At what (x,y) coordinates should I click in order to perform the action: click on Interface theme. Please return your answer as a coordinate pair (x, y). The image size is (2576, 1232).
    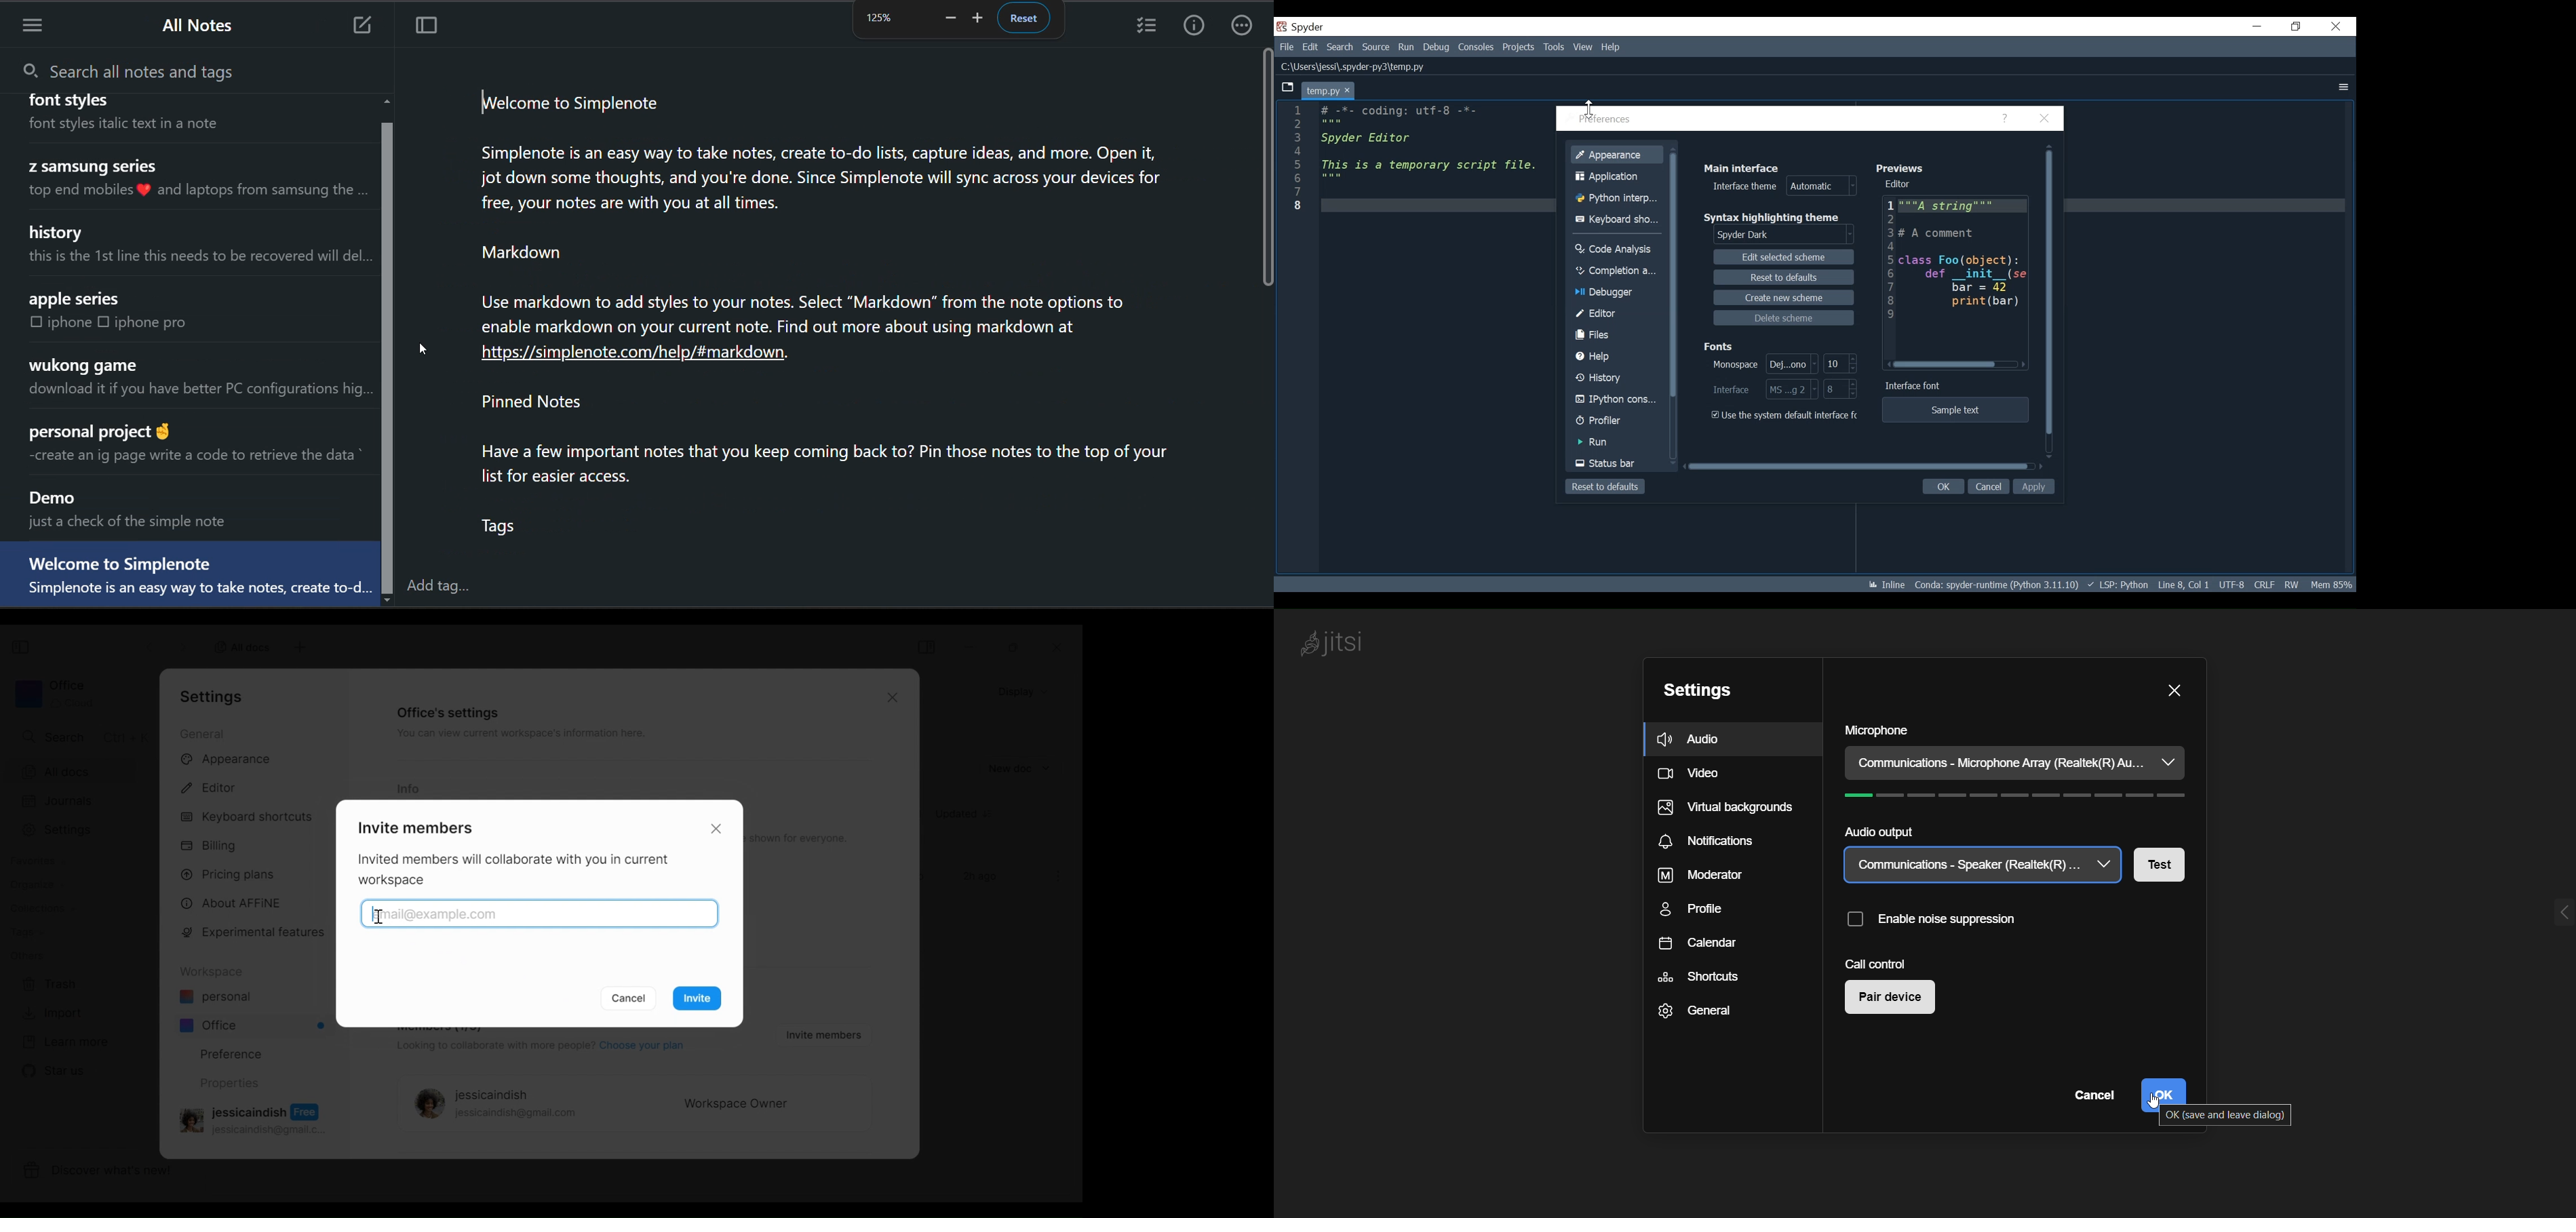
    Looking at the image, I should click on (1784, 186).